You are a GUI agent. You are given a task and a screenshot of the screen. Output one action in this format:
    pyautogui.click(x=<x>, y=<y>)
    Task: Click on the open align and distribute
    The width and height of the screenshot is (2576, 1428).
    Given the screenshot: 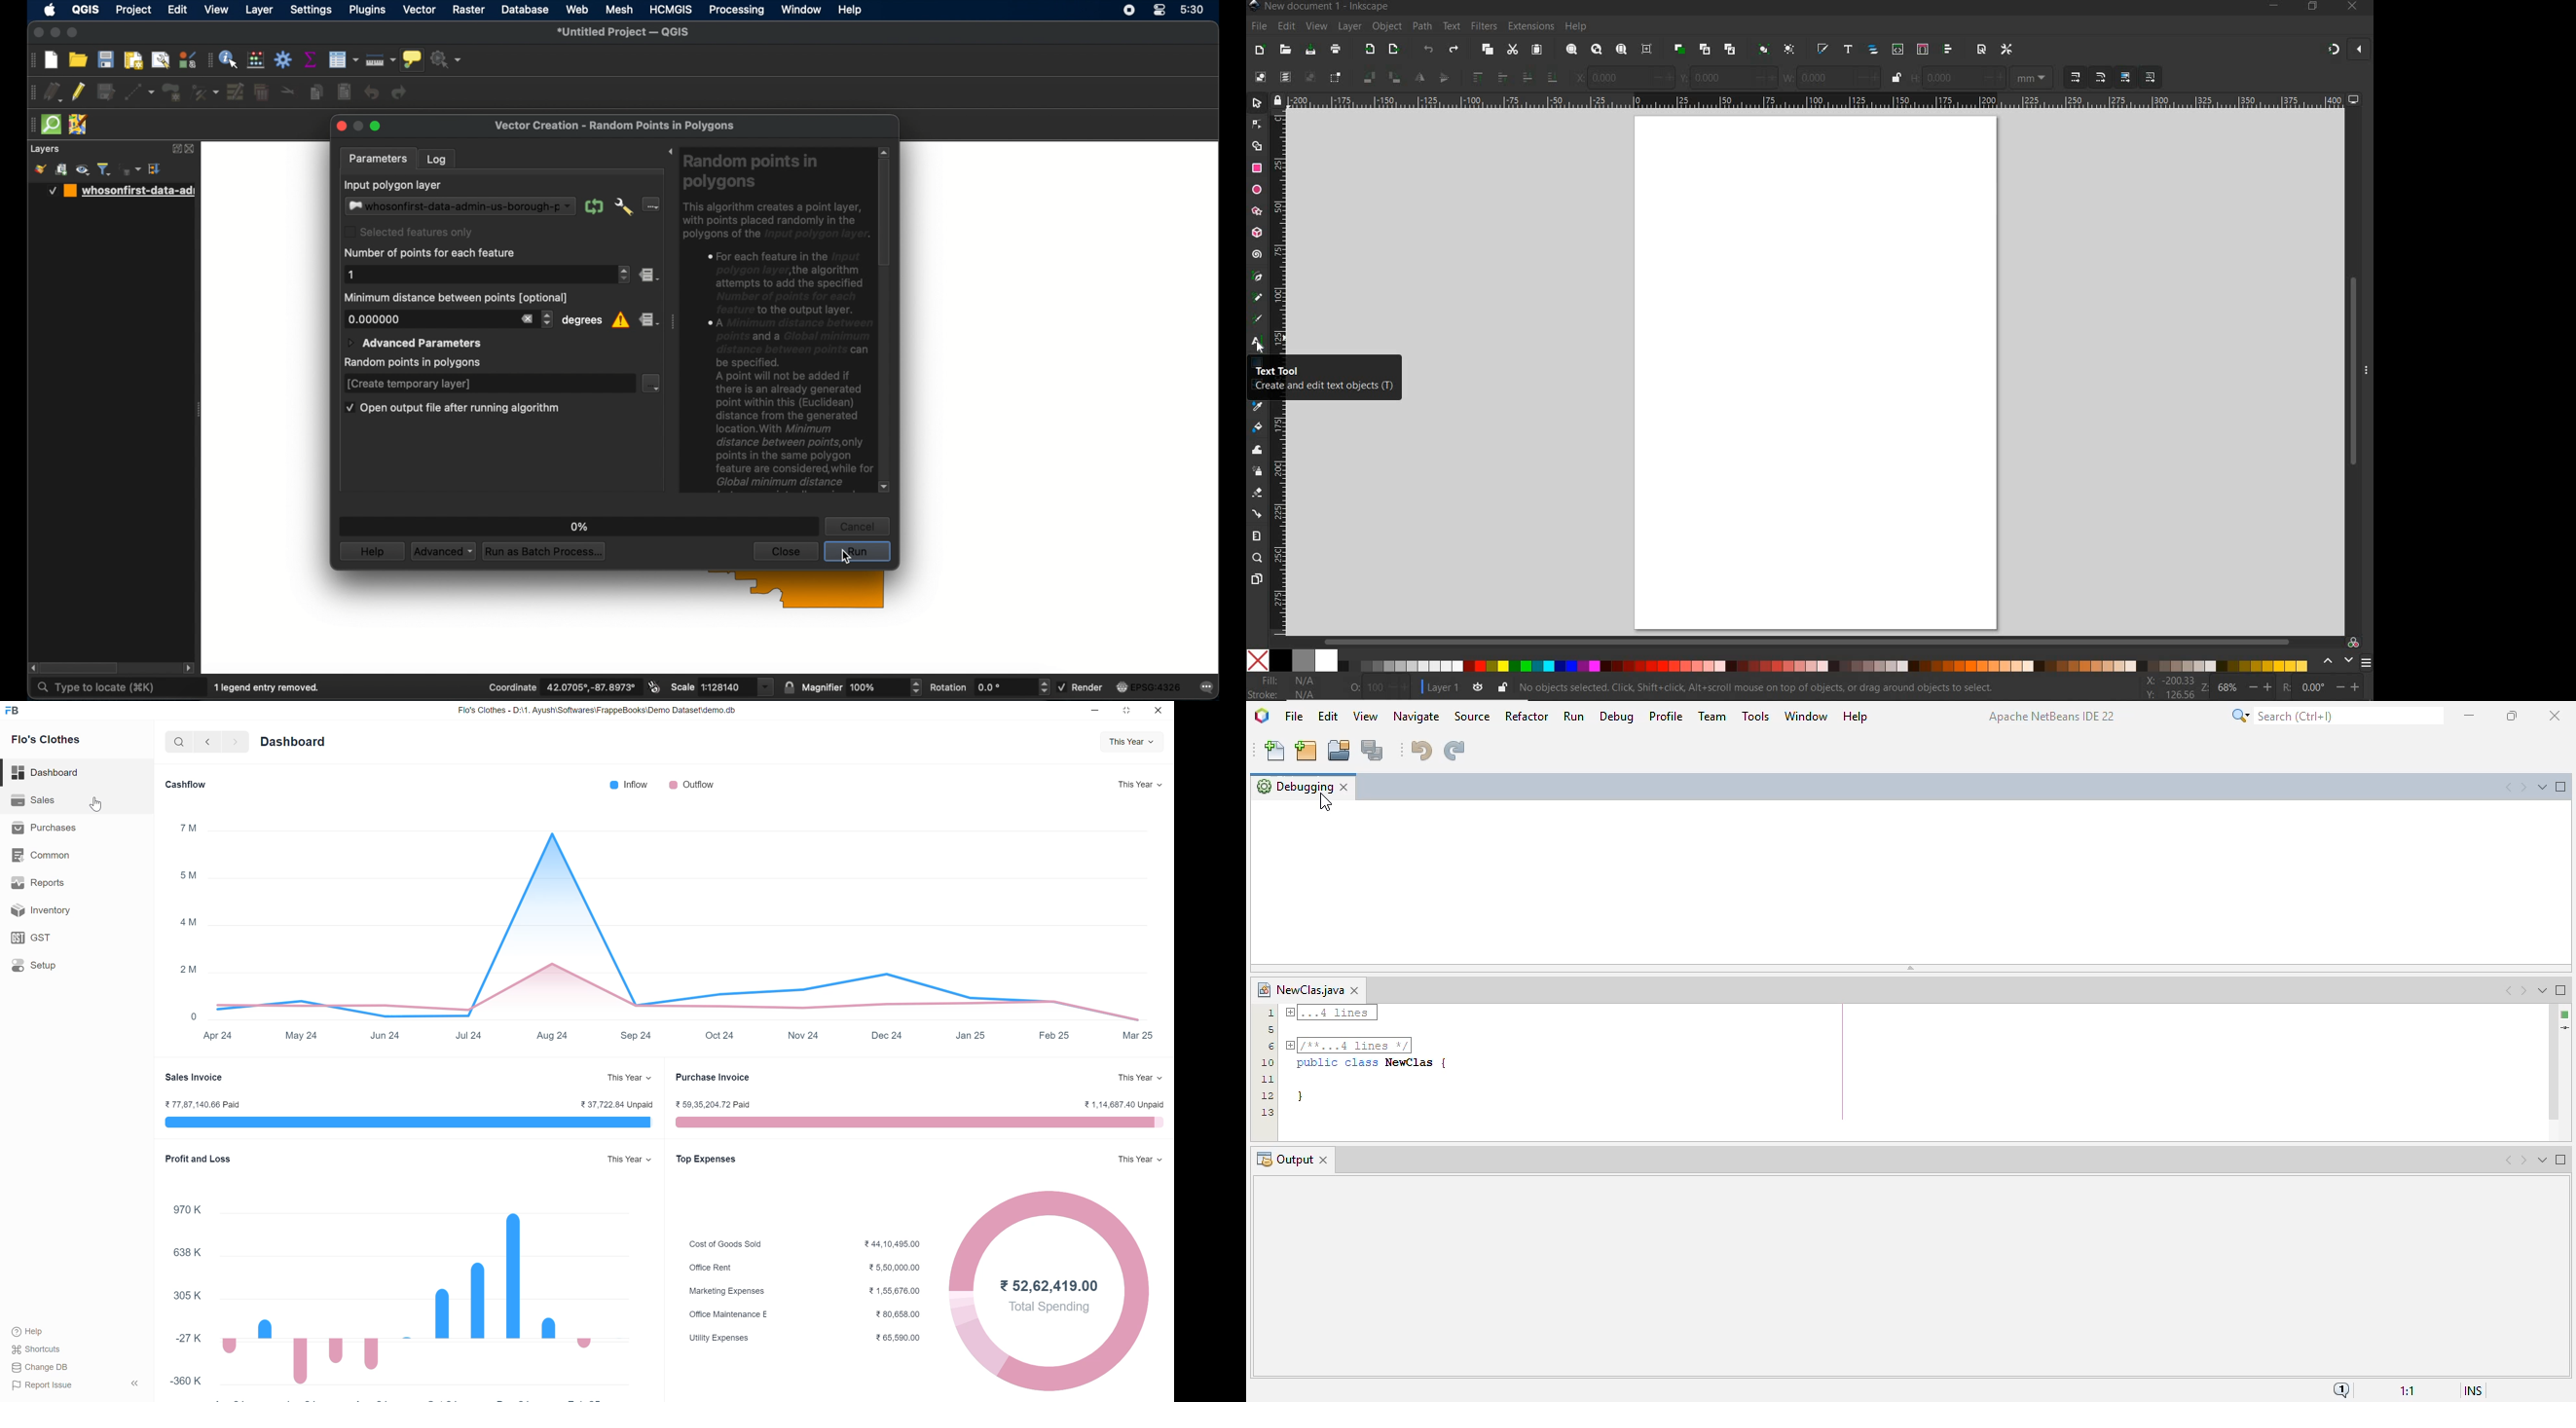 What is the action you would take?
    pyautogui.click(x=1947, y=49)
    